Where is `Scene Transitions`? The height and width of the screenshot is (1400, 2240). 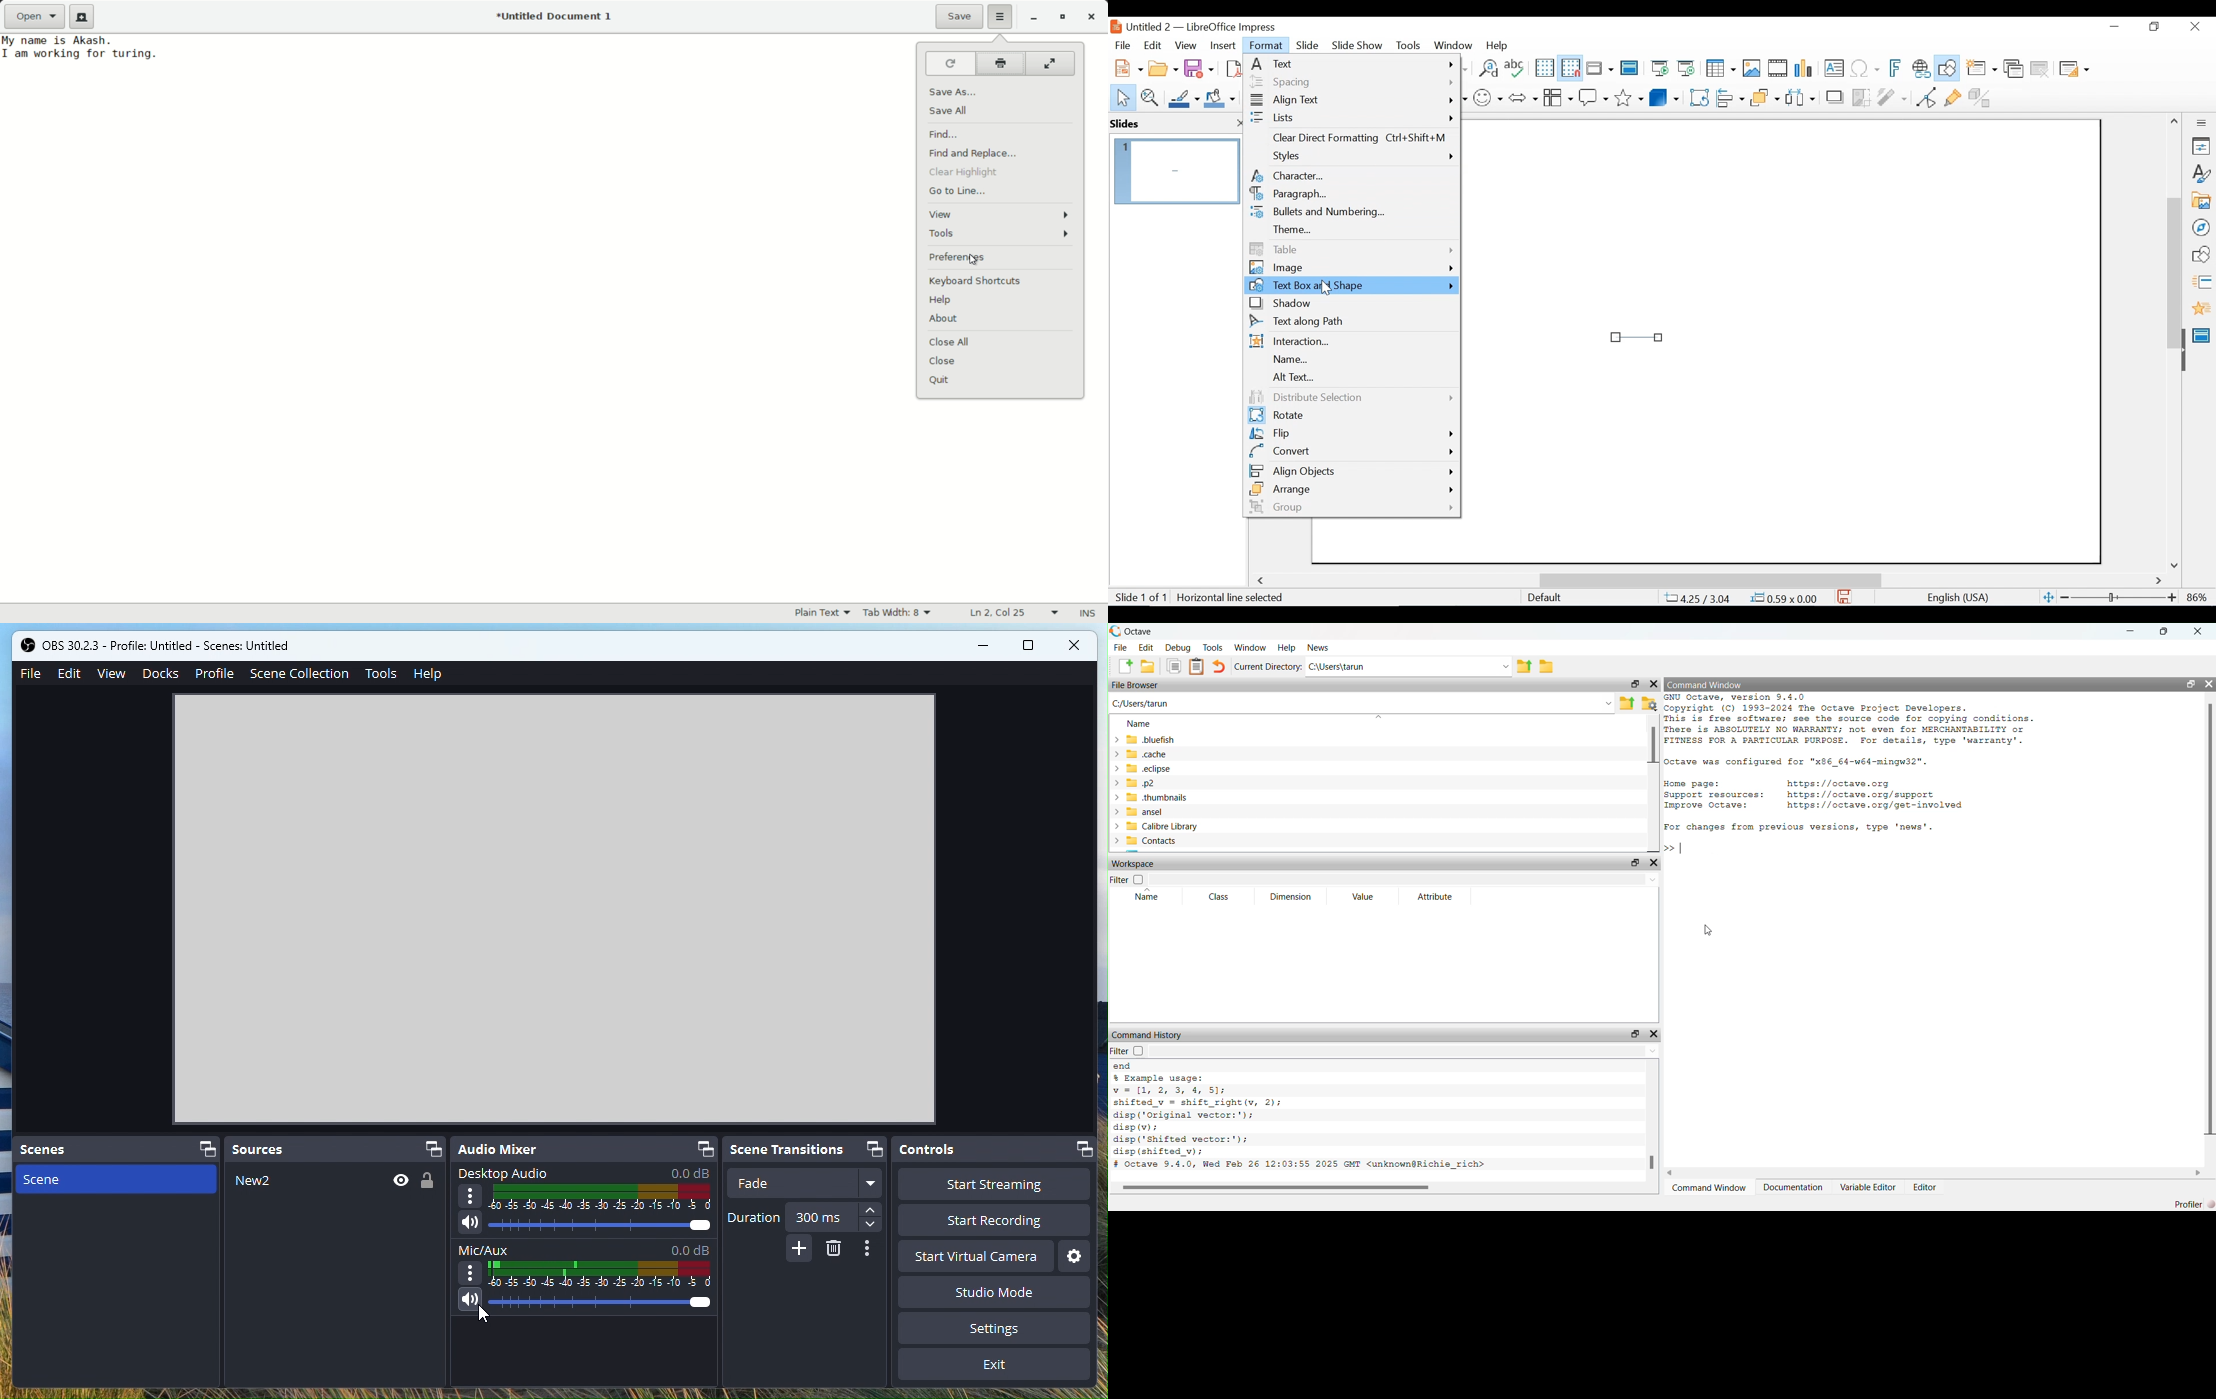
Scene Transitions is located at coordinates (808, 1150).